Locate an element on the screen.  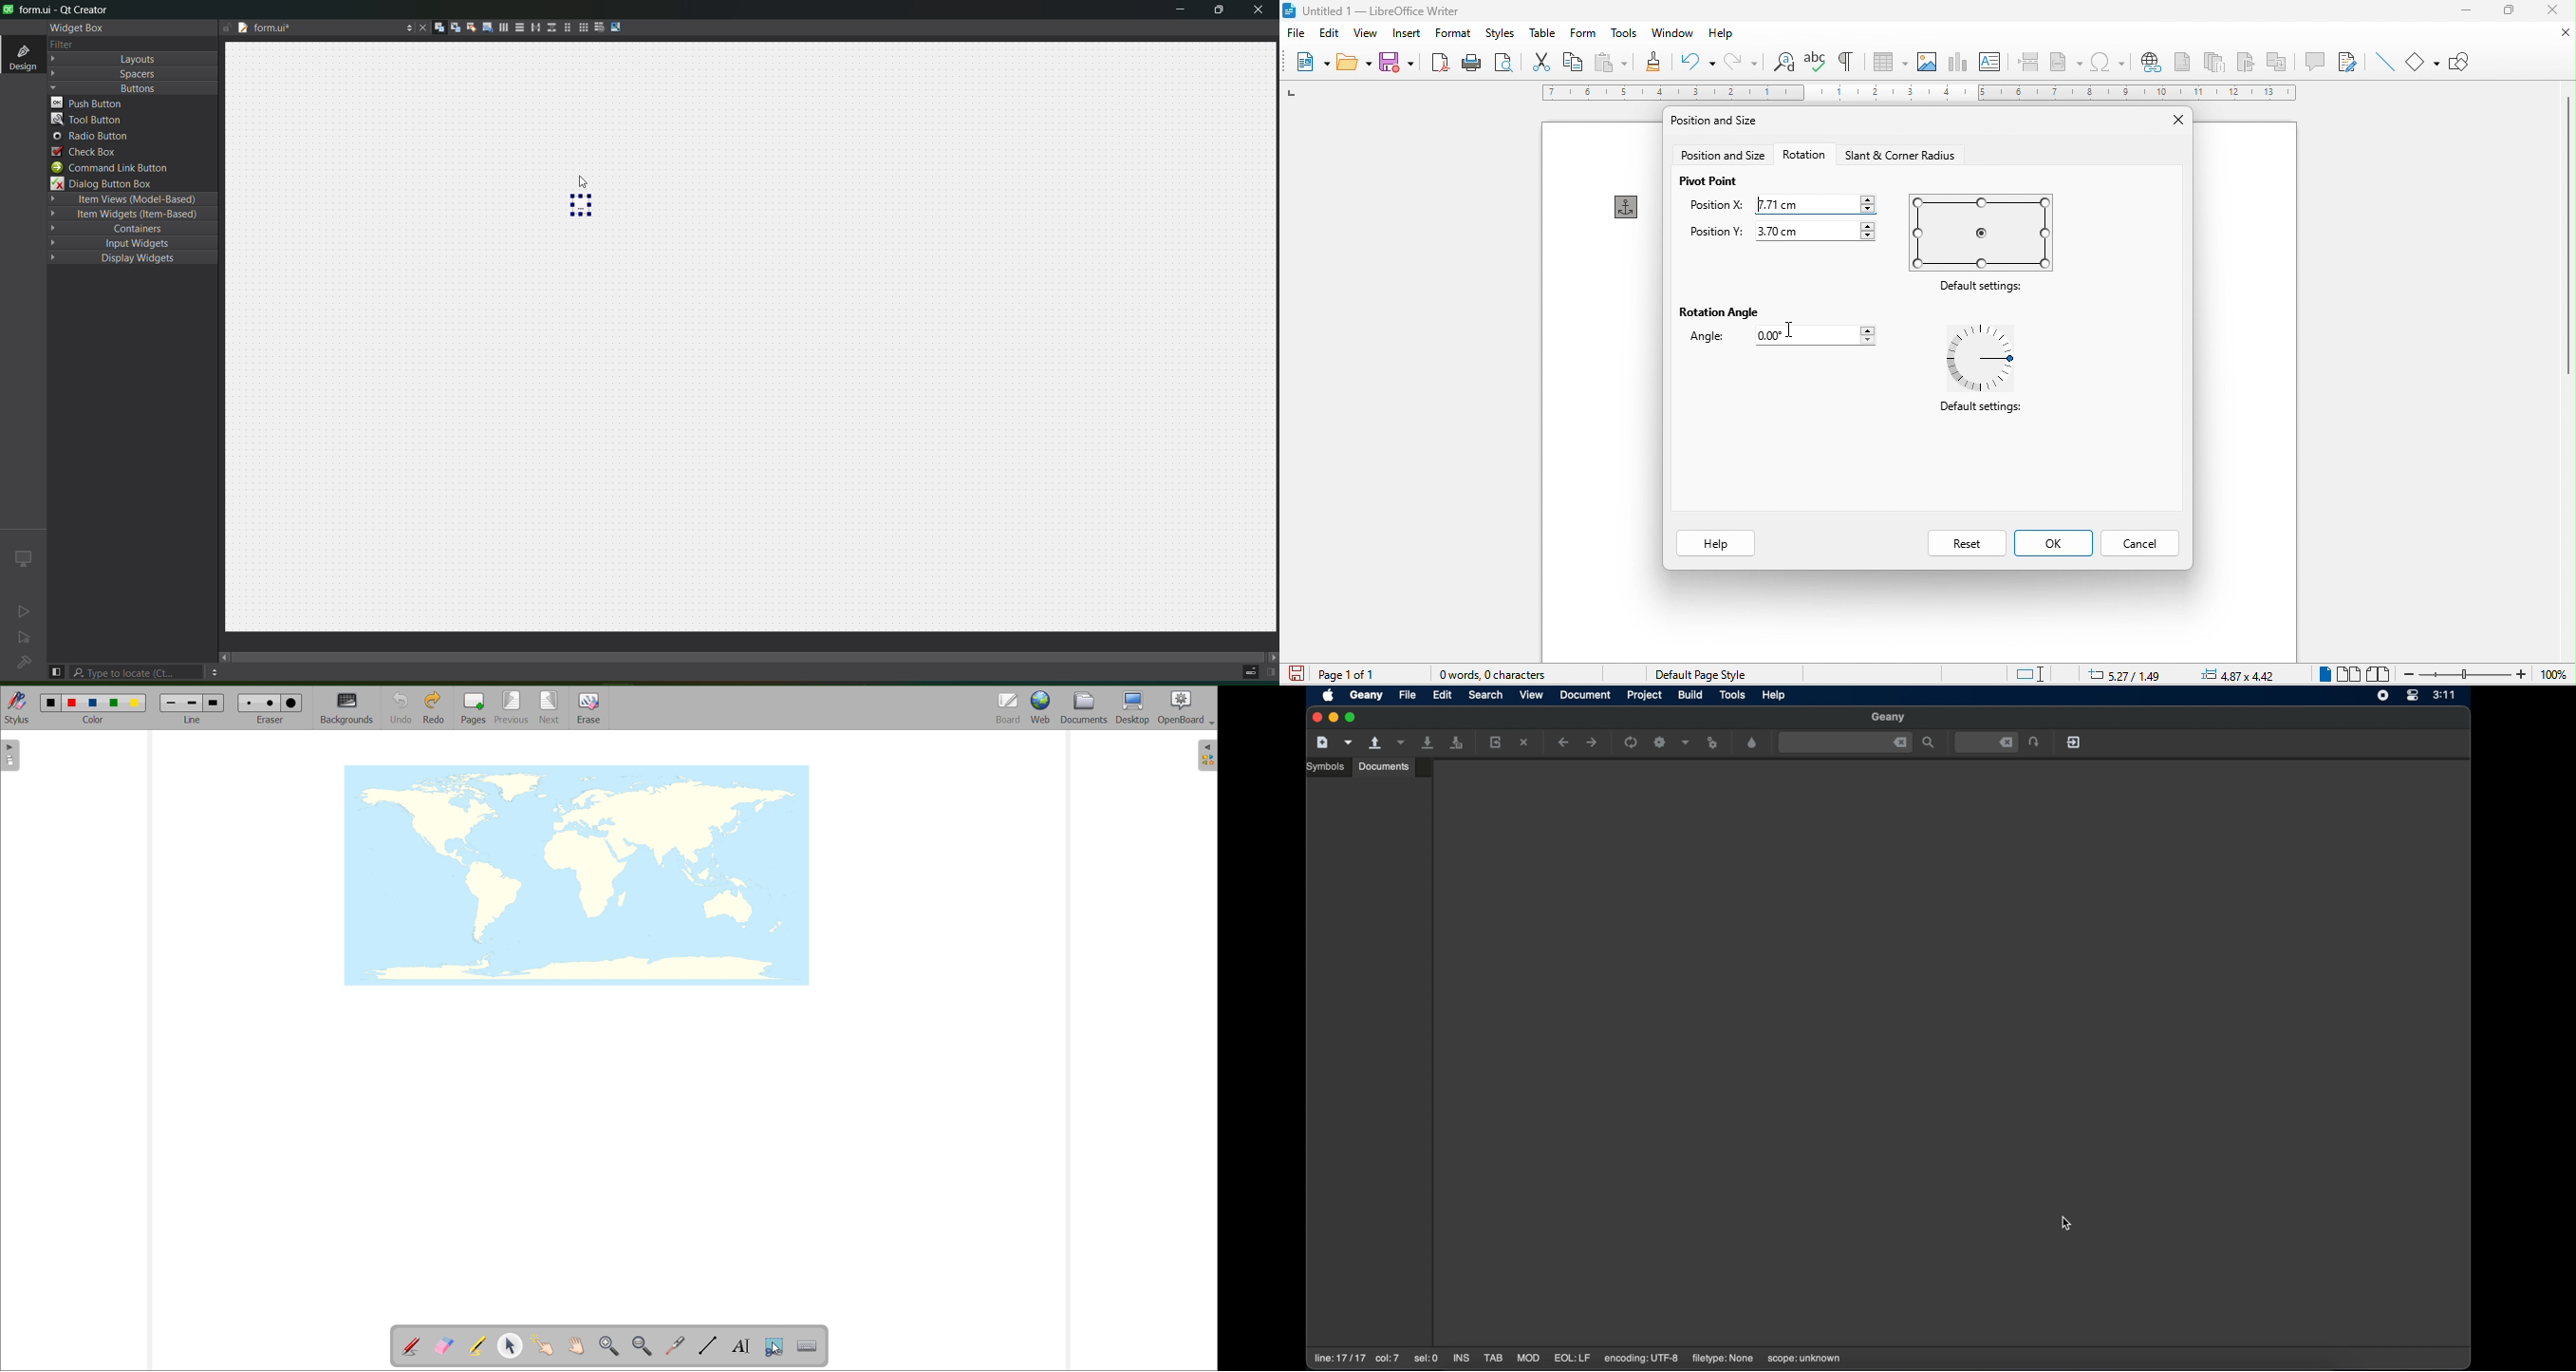
small is located at coordinates (247, 702).